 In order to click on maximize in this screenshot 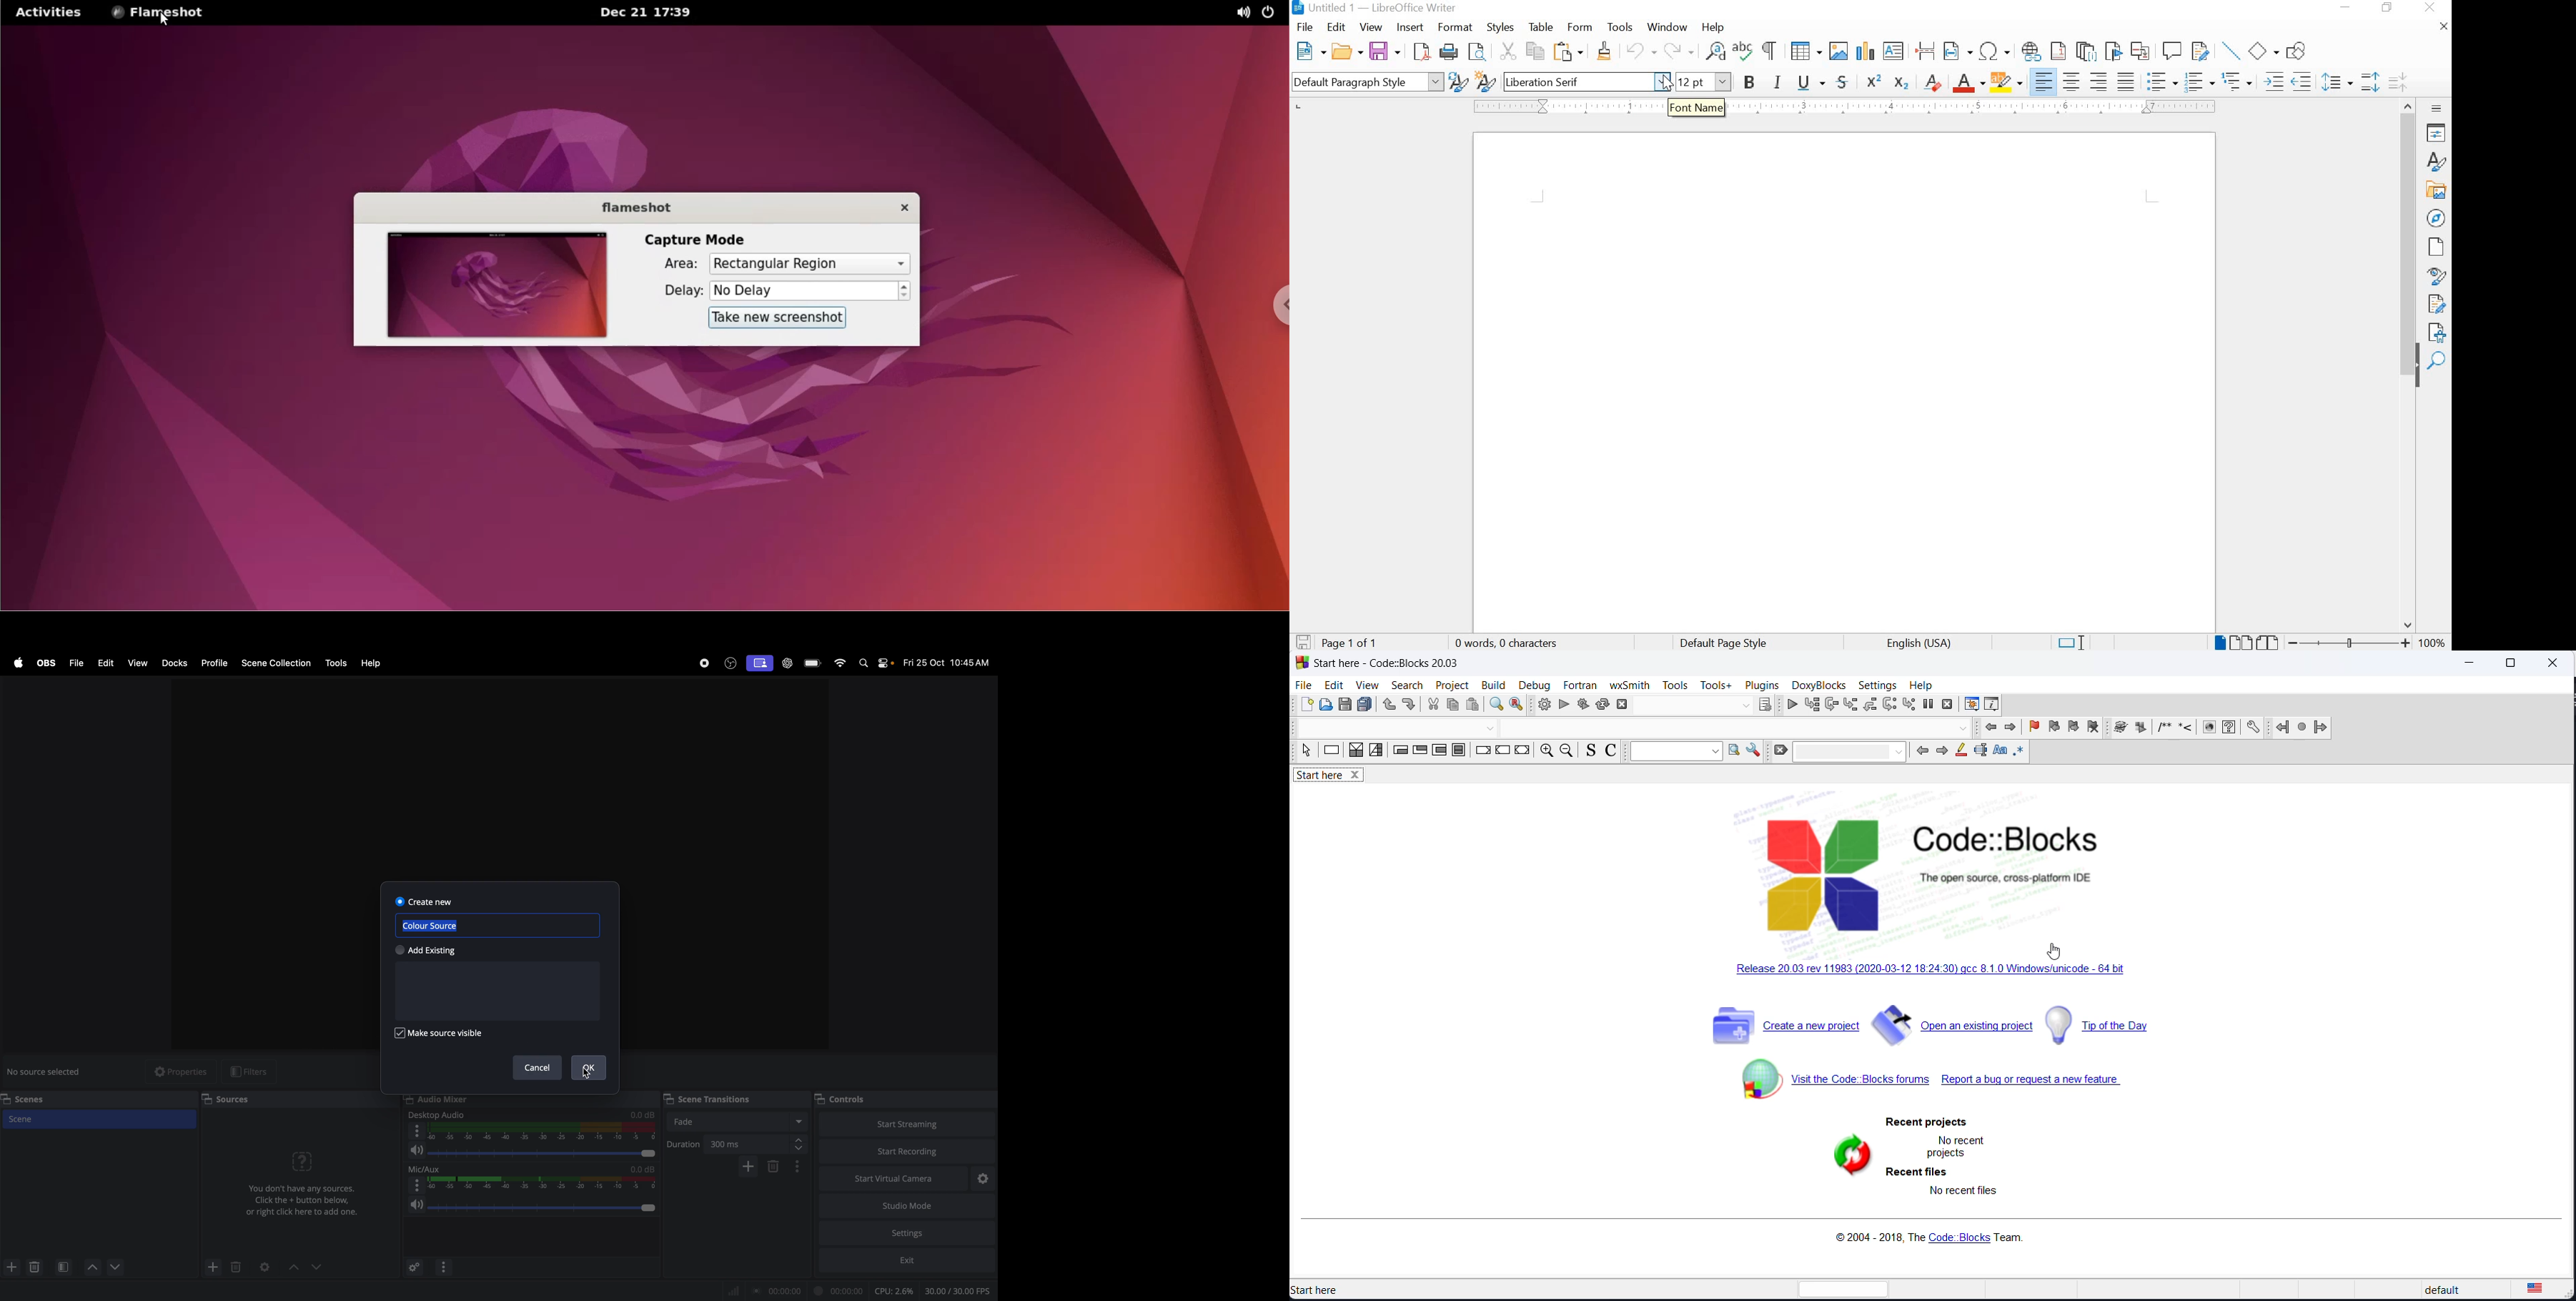, I will do `click(2509, 663)`.